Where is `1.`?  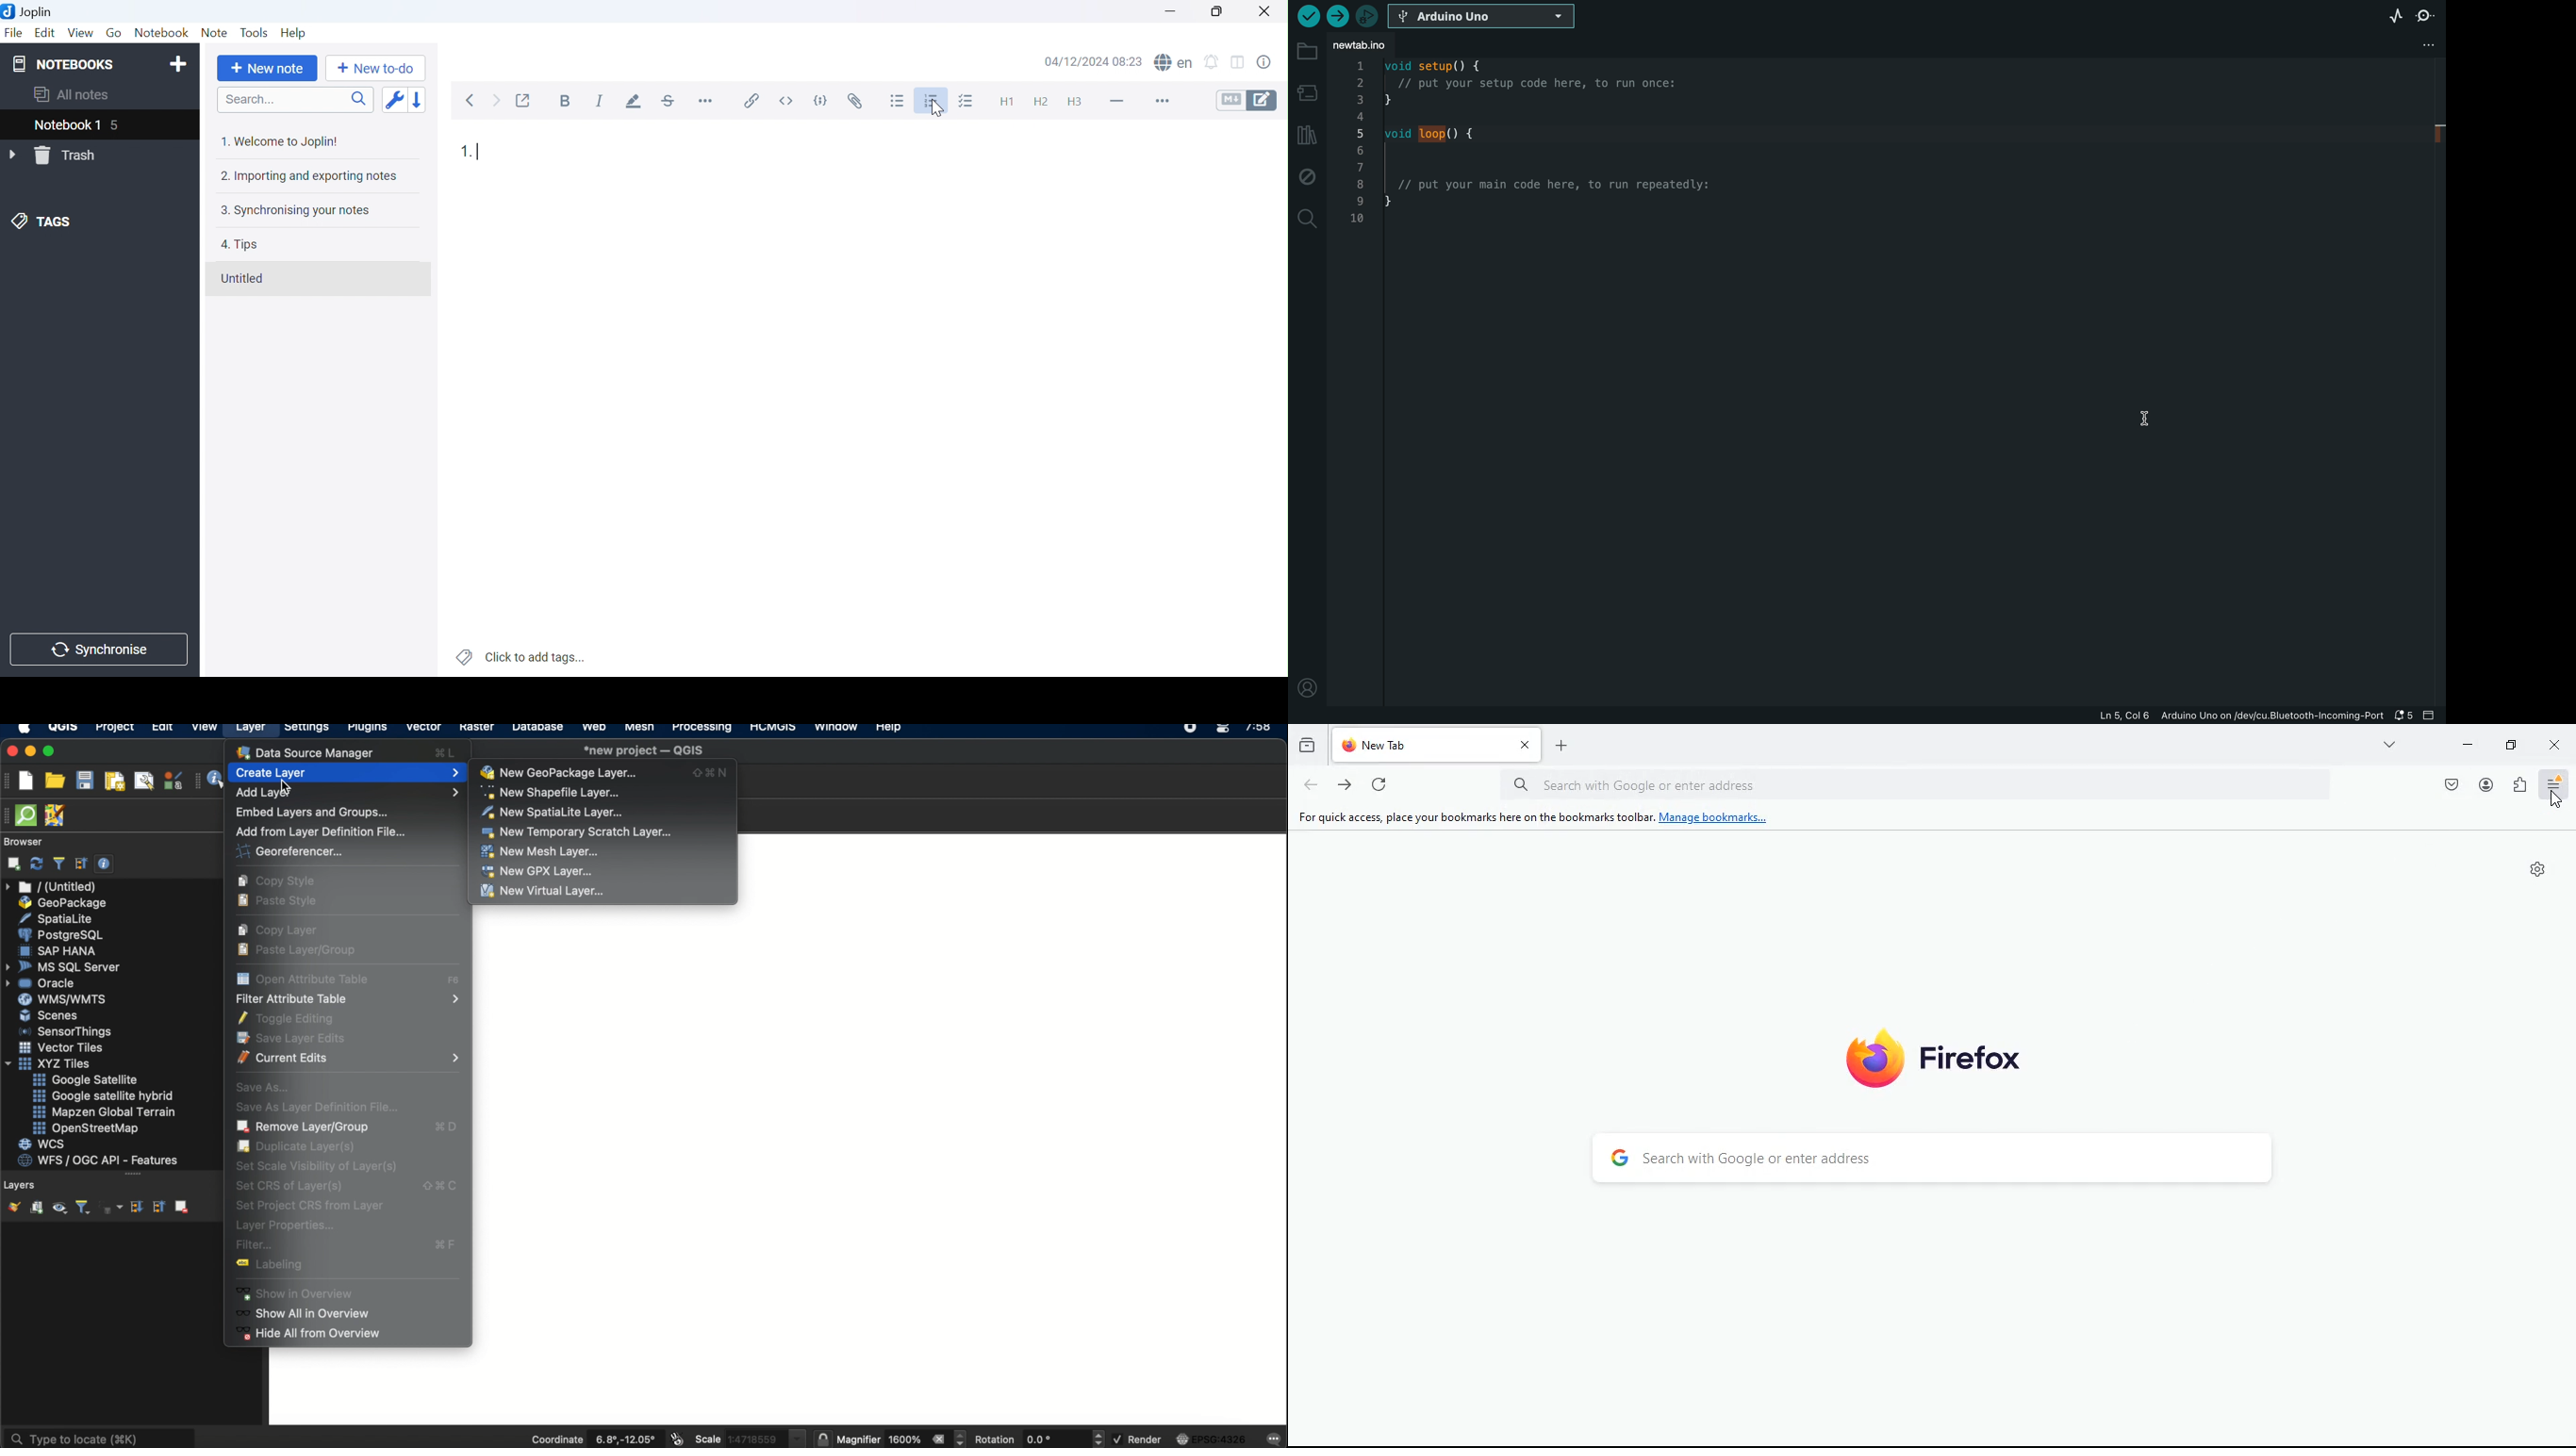 1. is located at coordinates (464, 153).